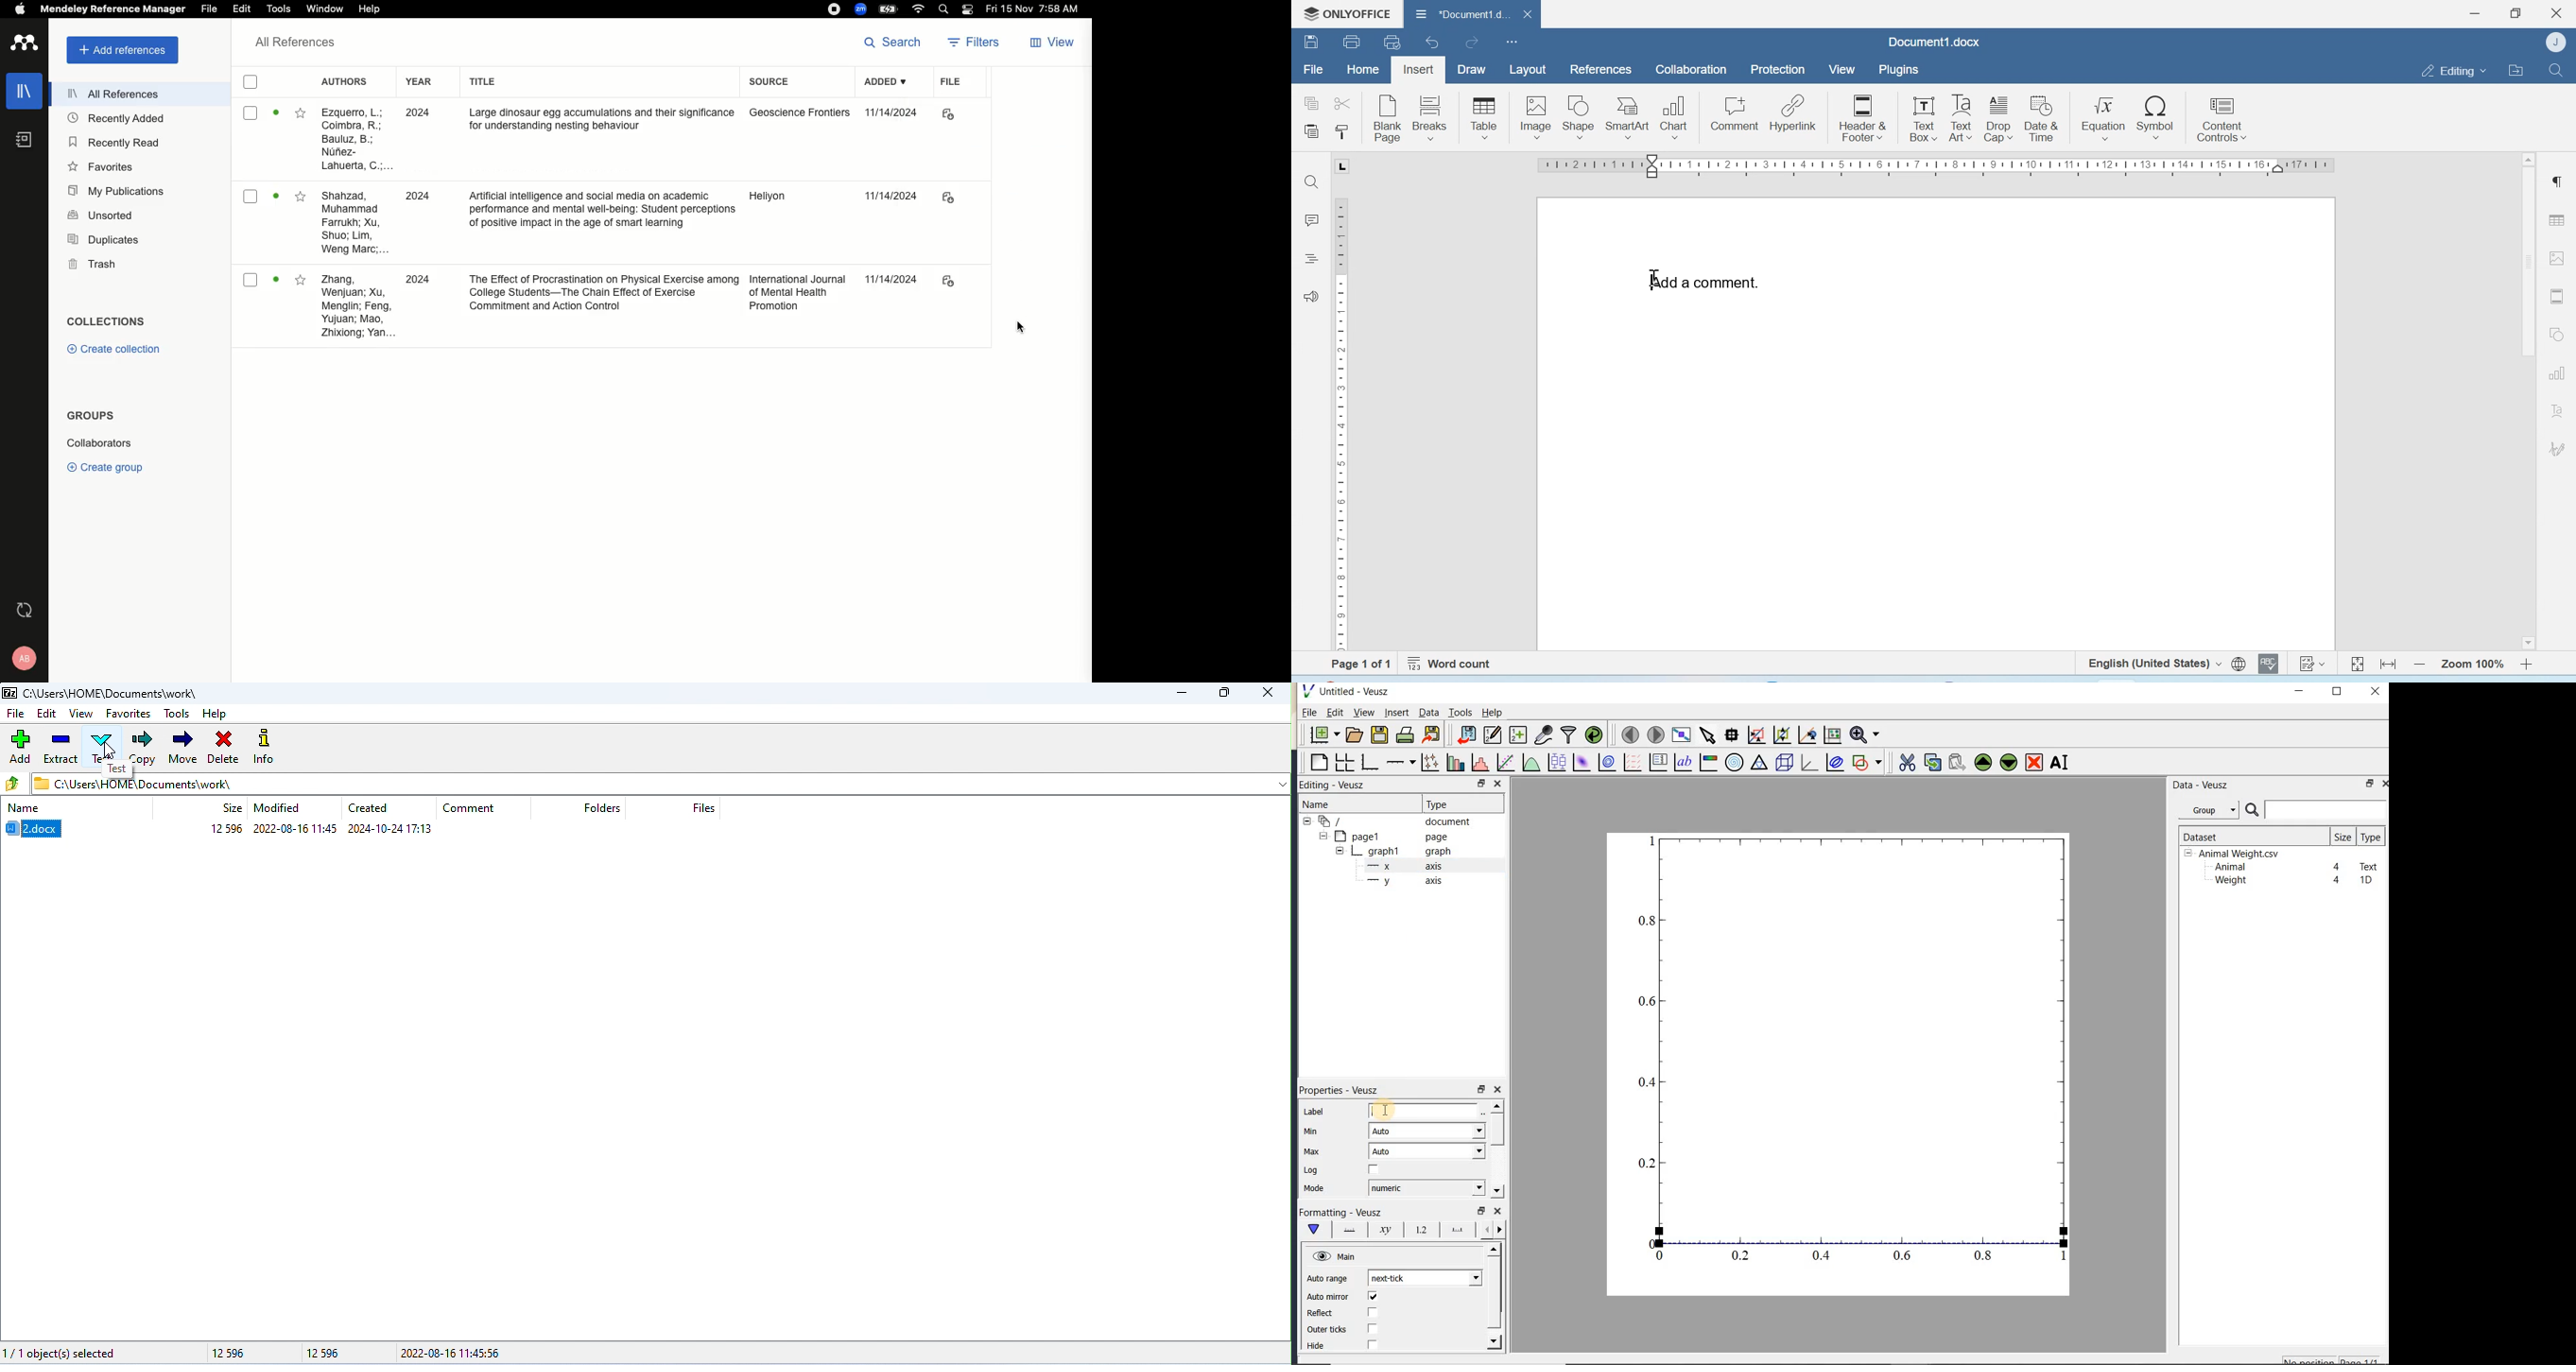  Describe the element at coordinates (276, 116) in the screenshot. I see `Active` at that location.